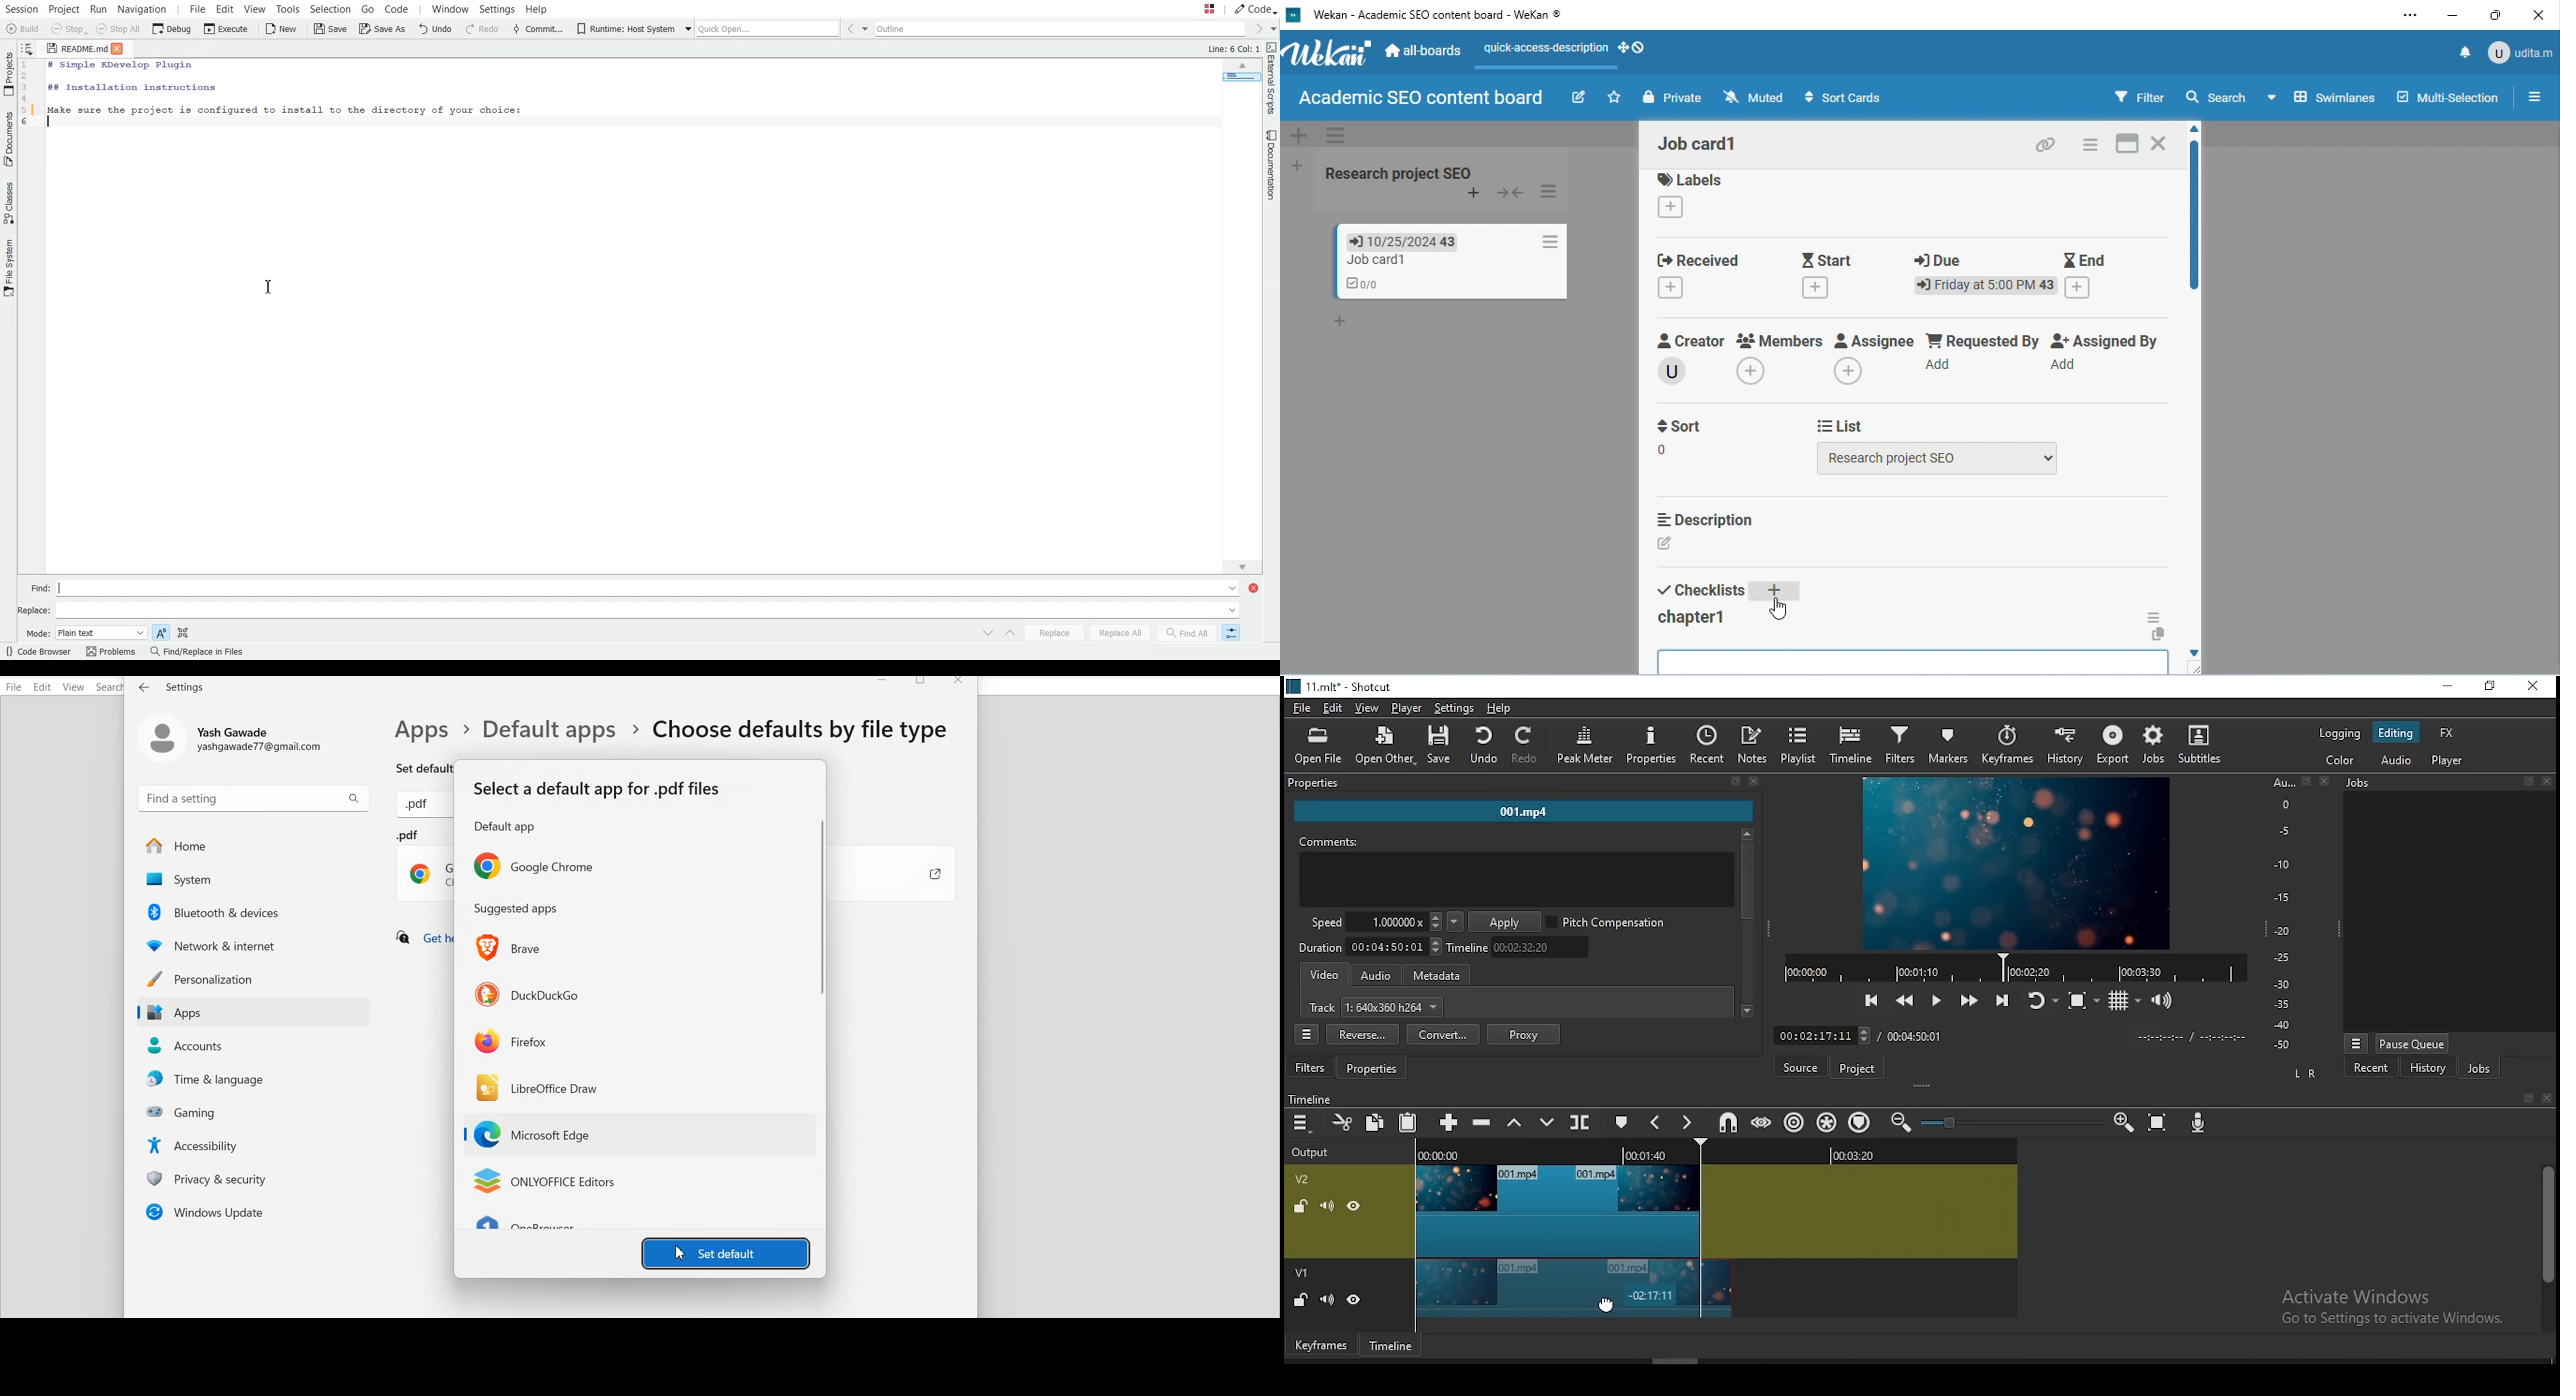  What do you see at coordinates (2157, 635) in the screenshot?
I see `copy text to clipboard` at bounding box center [2157, 635].